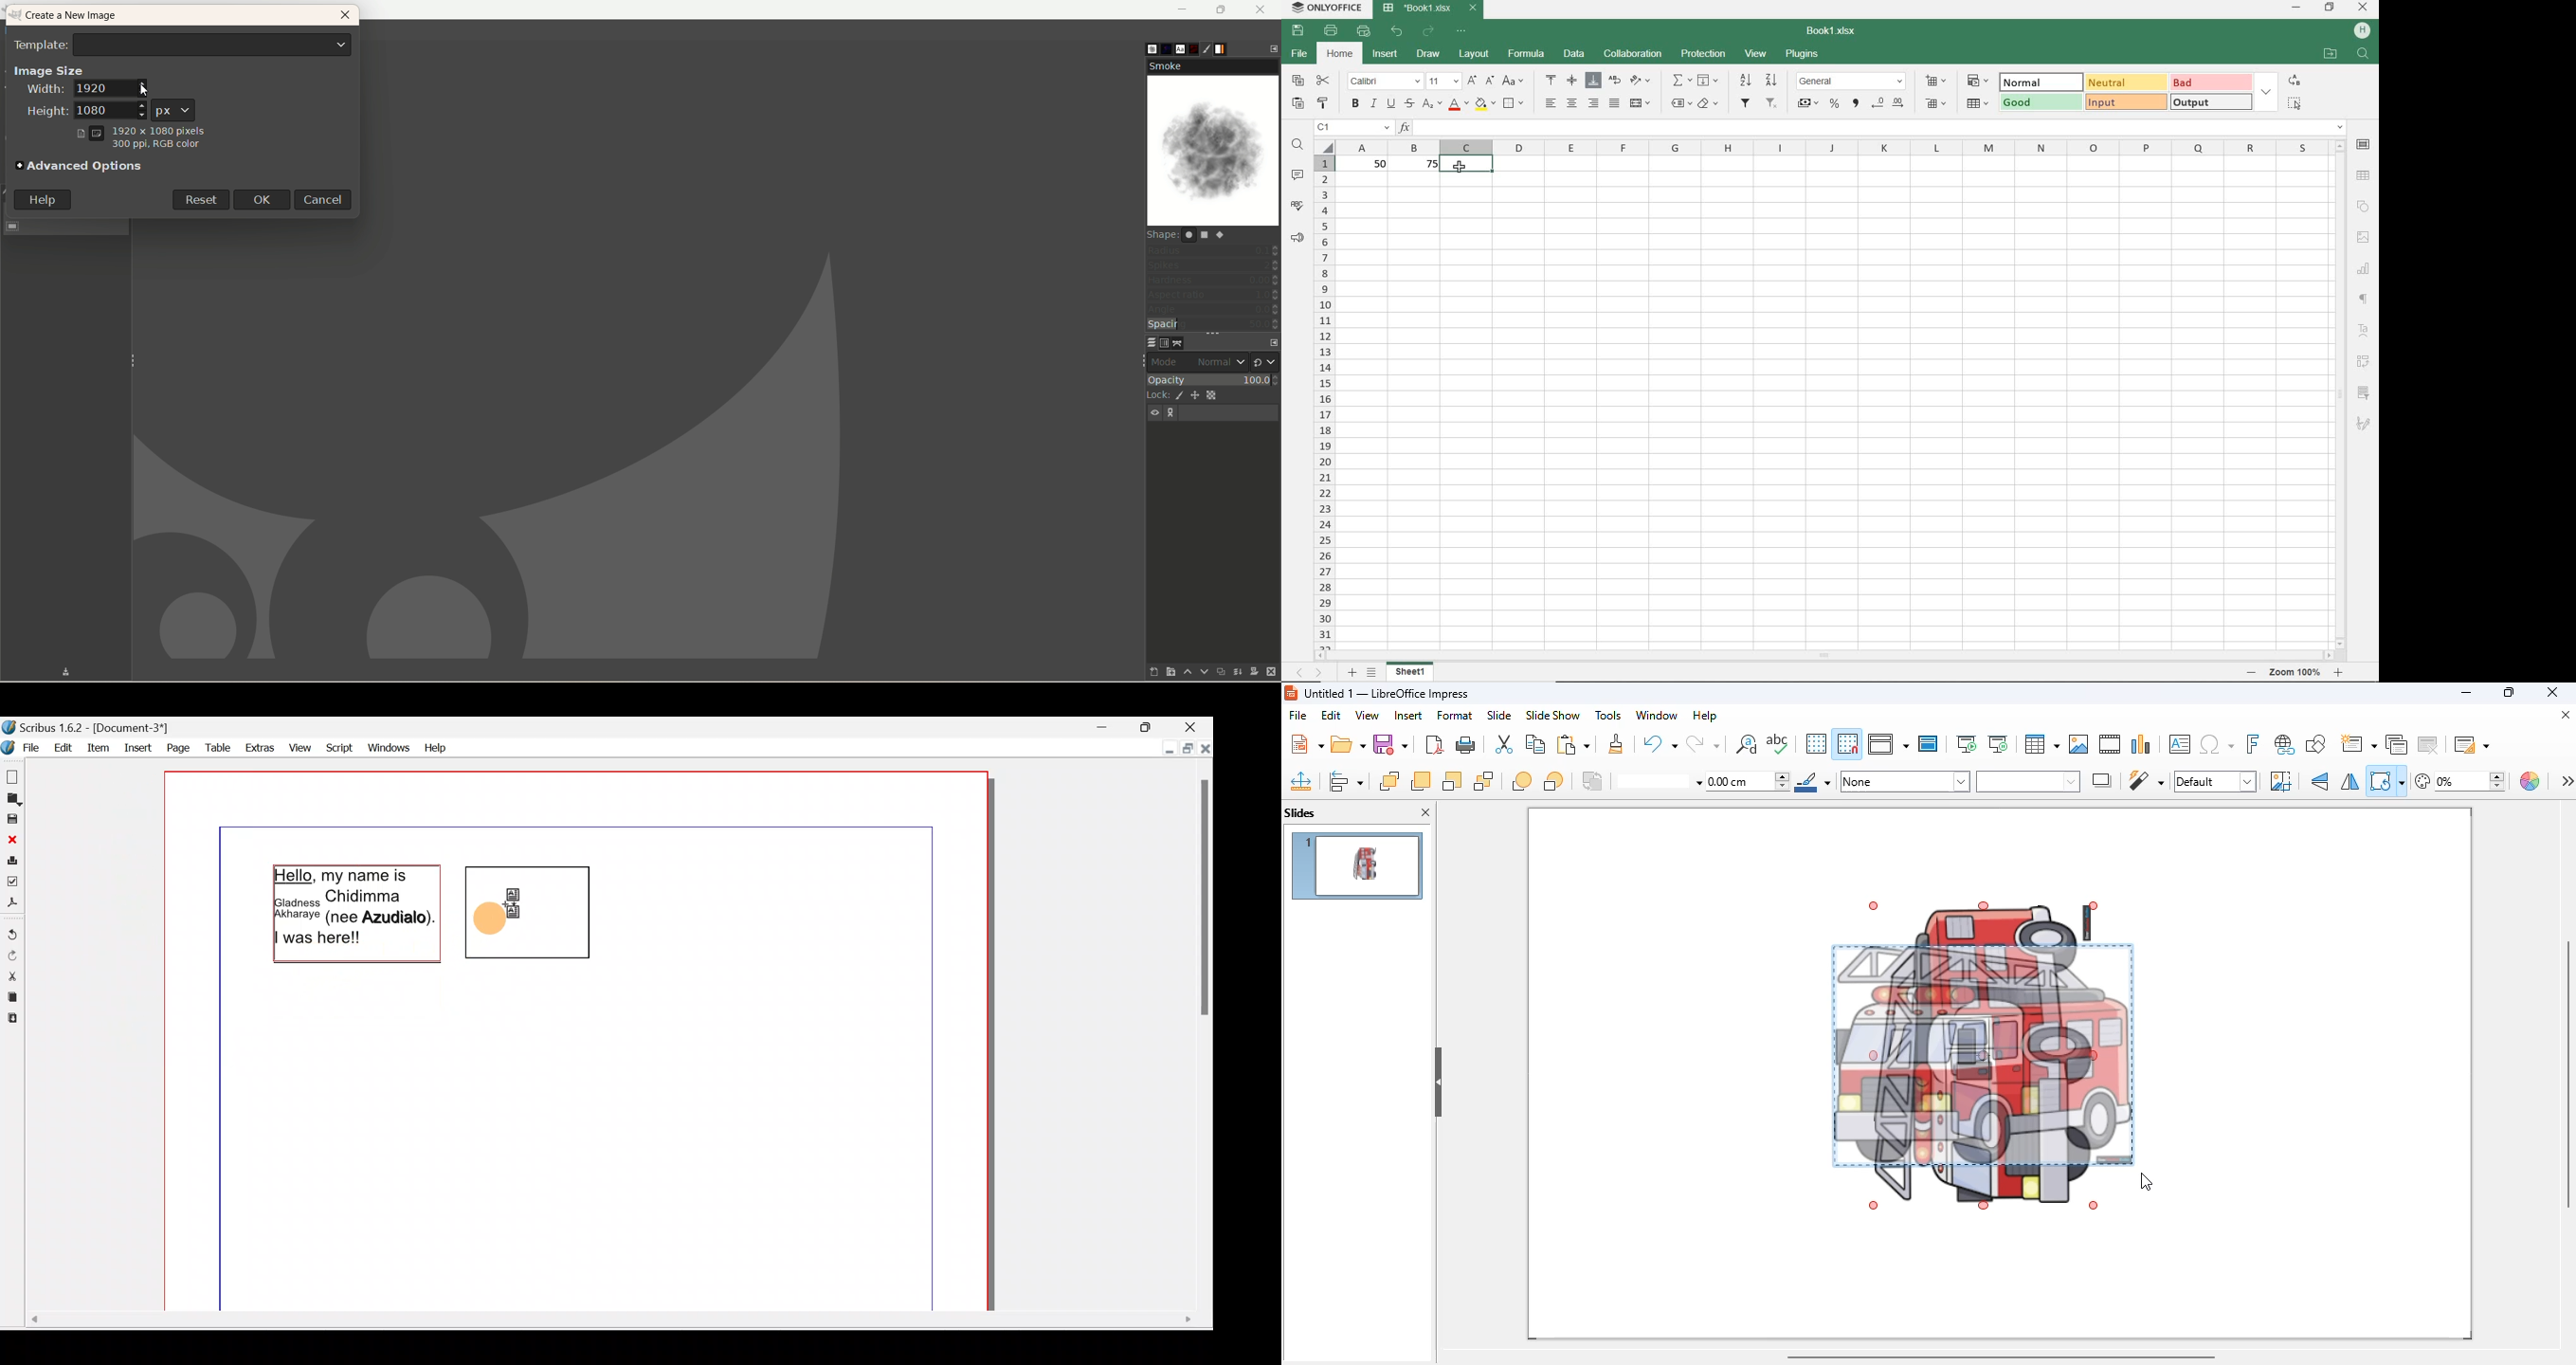  Describe the element at coordinates (1185, 748) in the screenshot. I see `Maximise` at that location.